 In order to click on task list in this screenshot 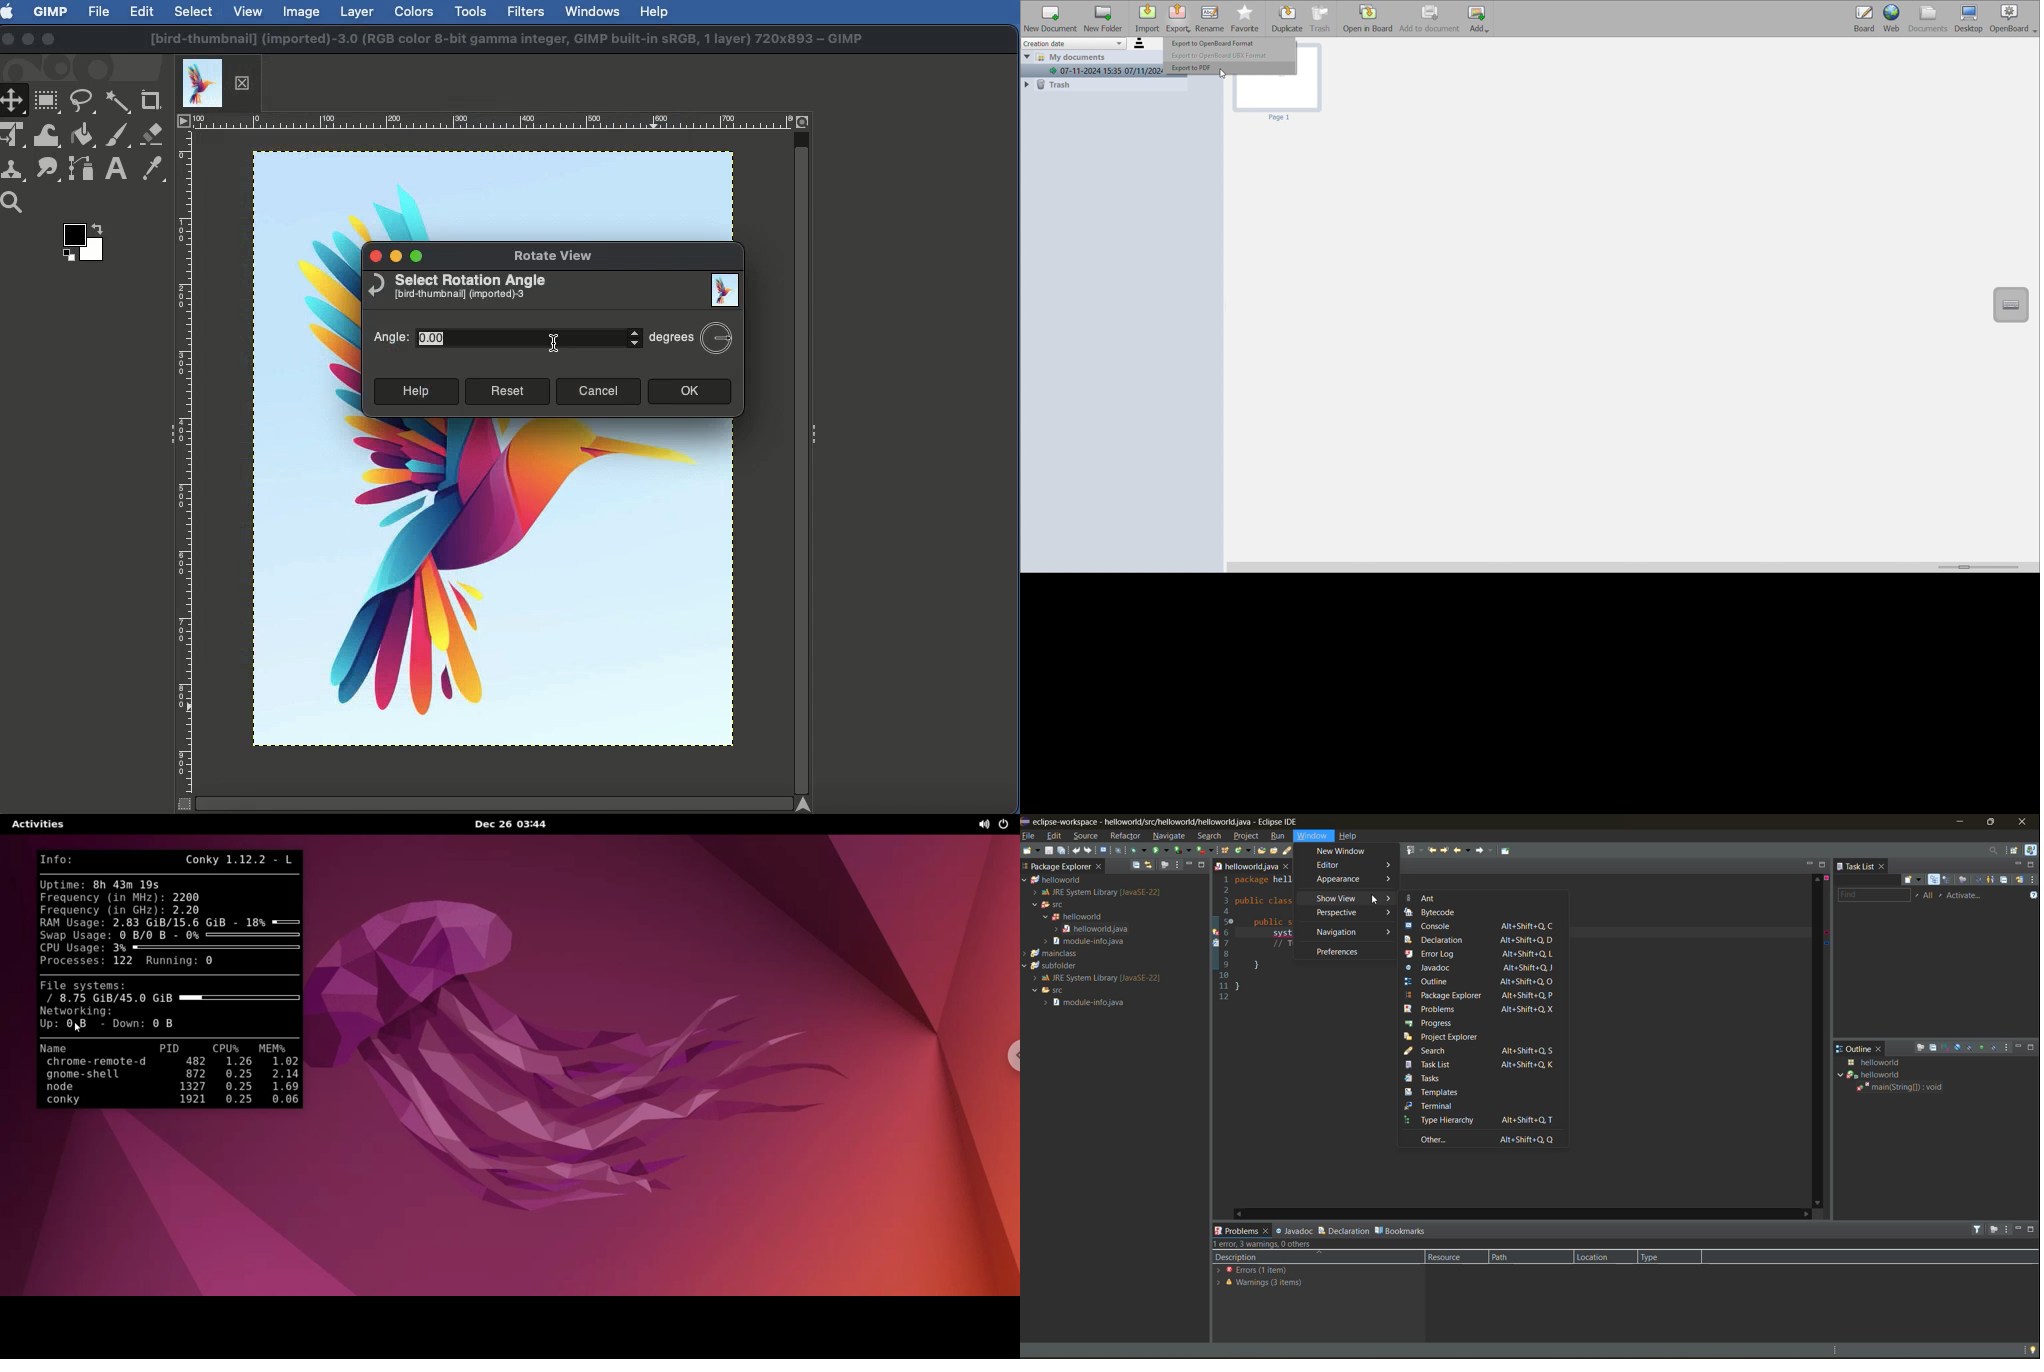, I will do `click(1486, 1064)`.